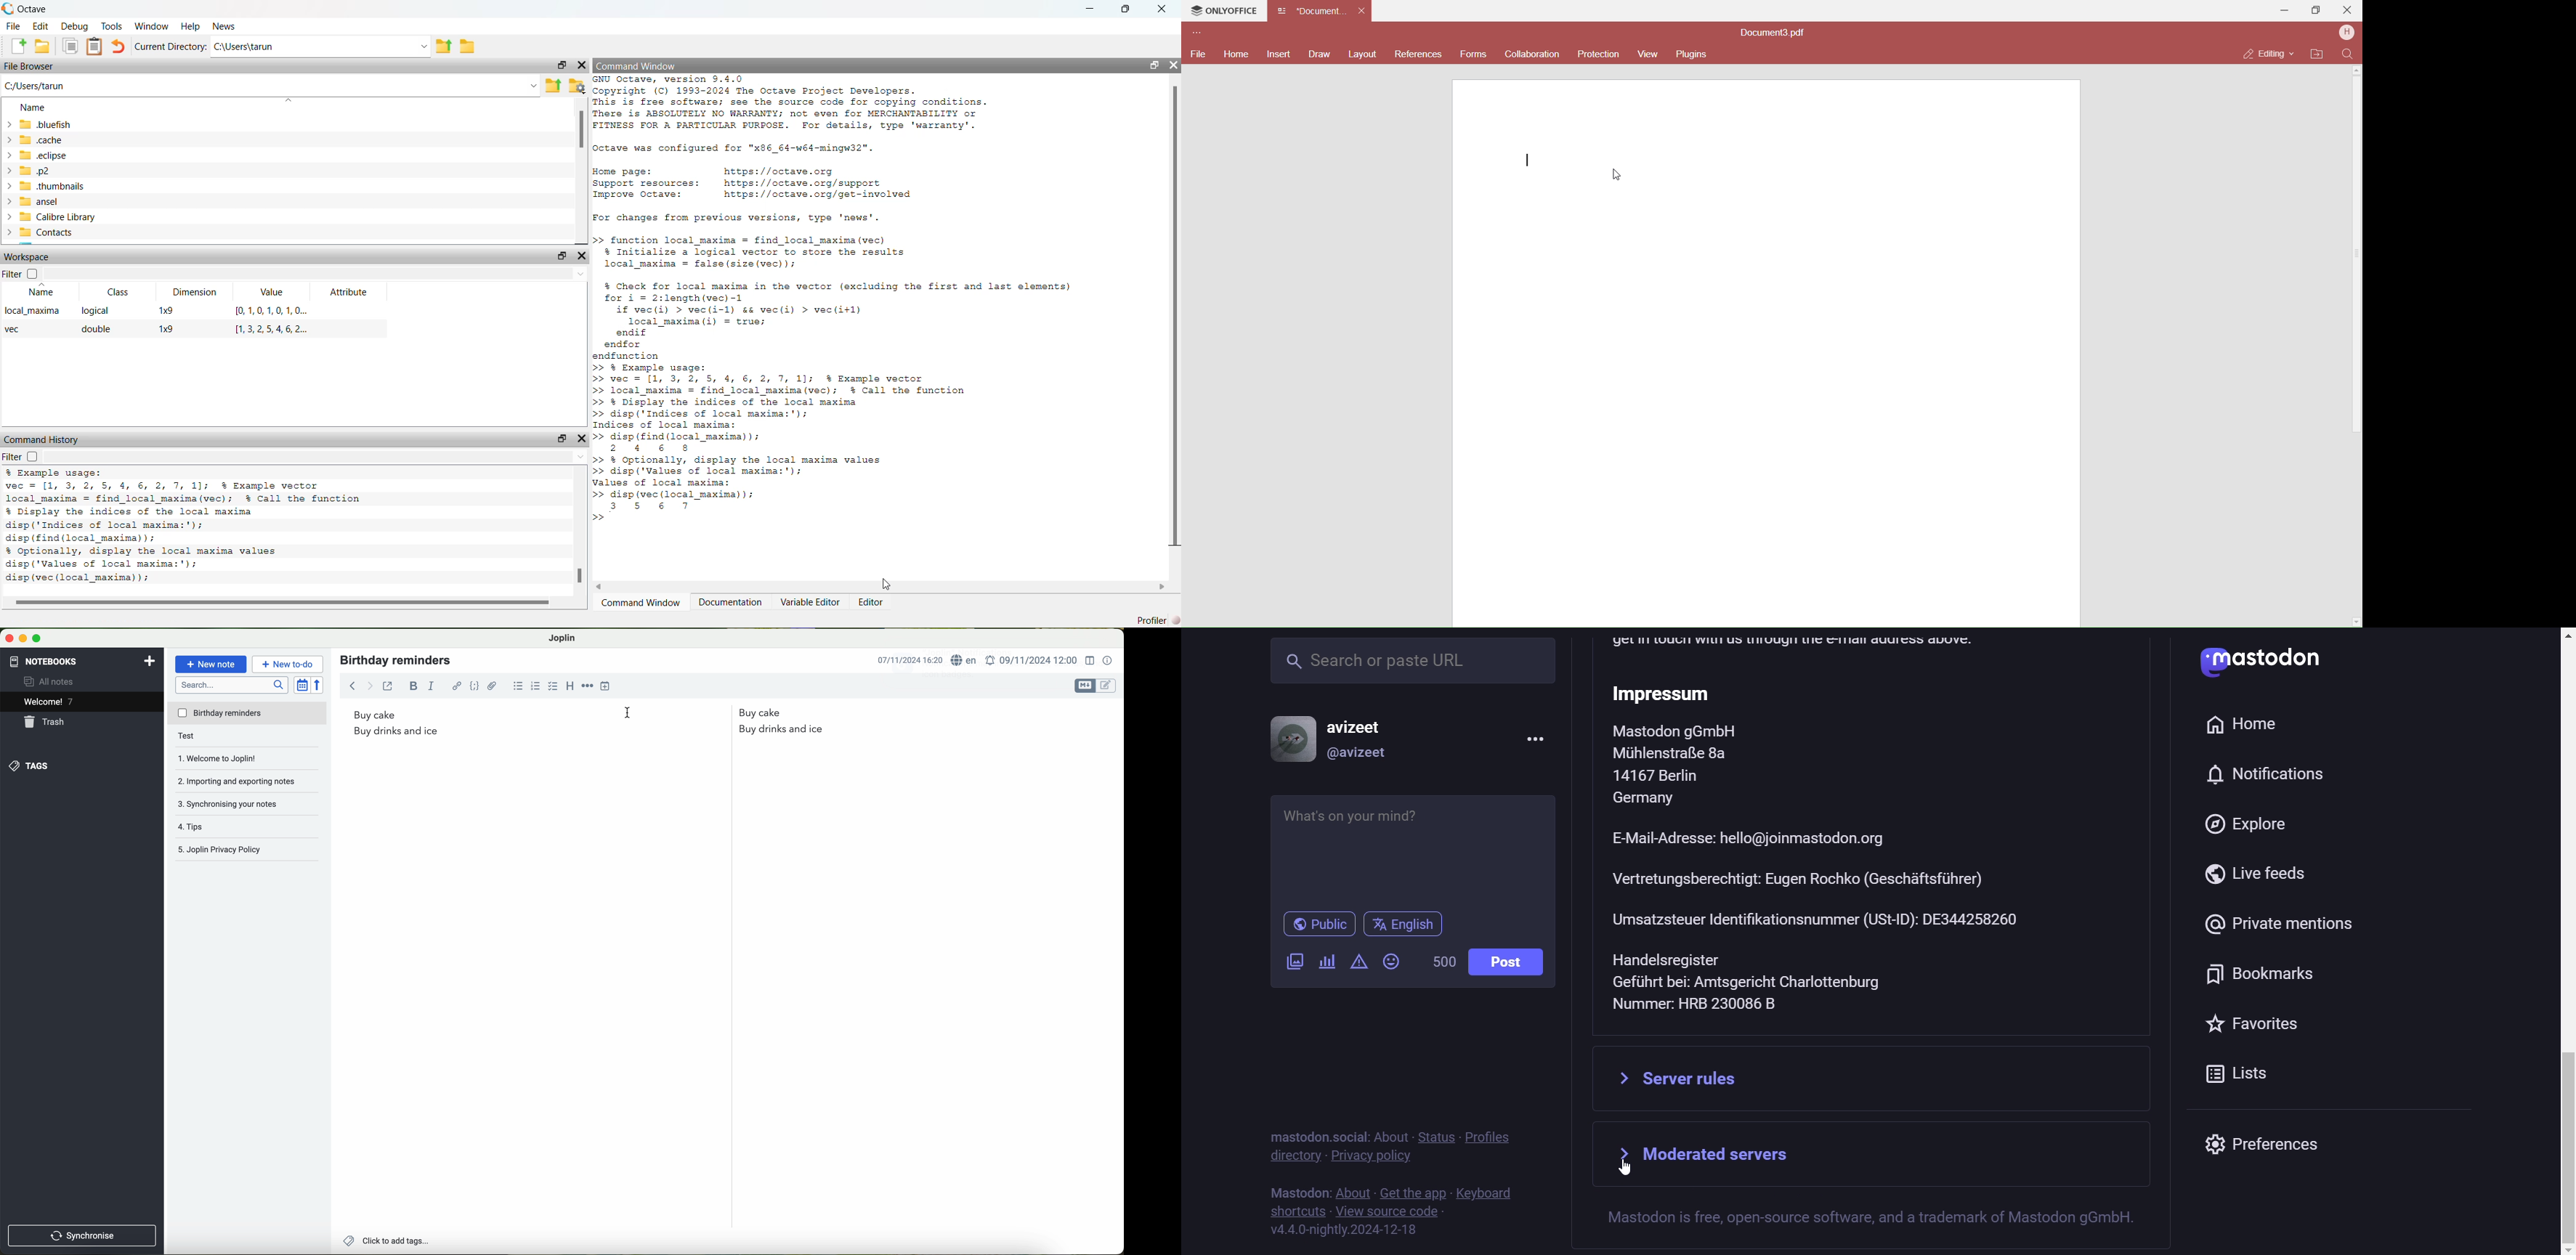 This screenshot has width=2576, height=1260. What do you see at coordinates (590, 722) in the screenshot?
I see `birthday reminders list` at bounding box center [590, 722].